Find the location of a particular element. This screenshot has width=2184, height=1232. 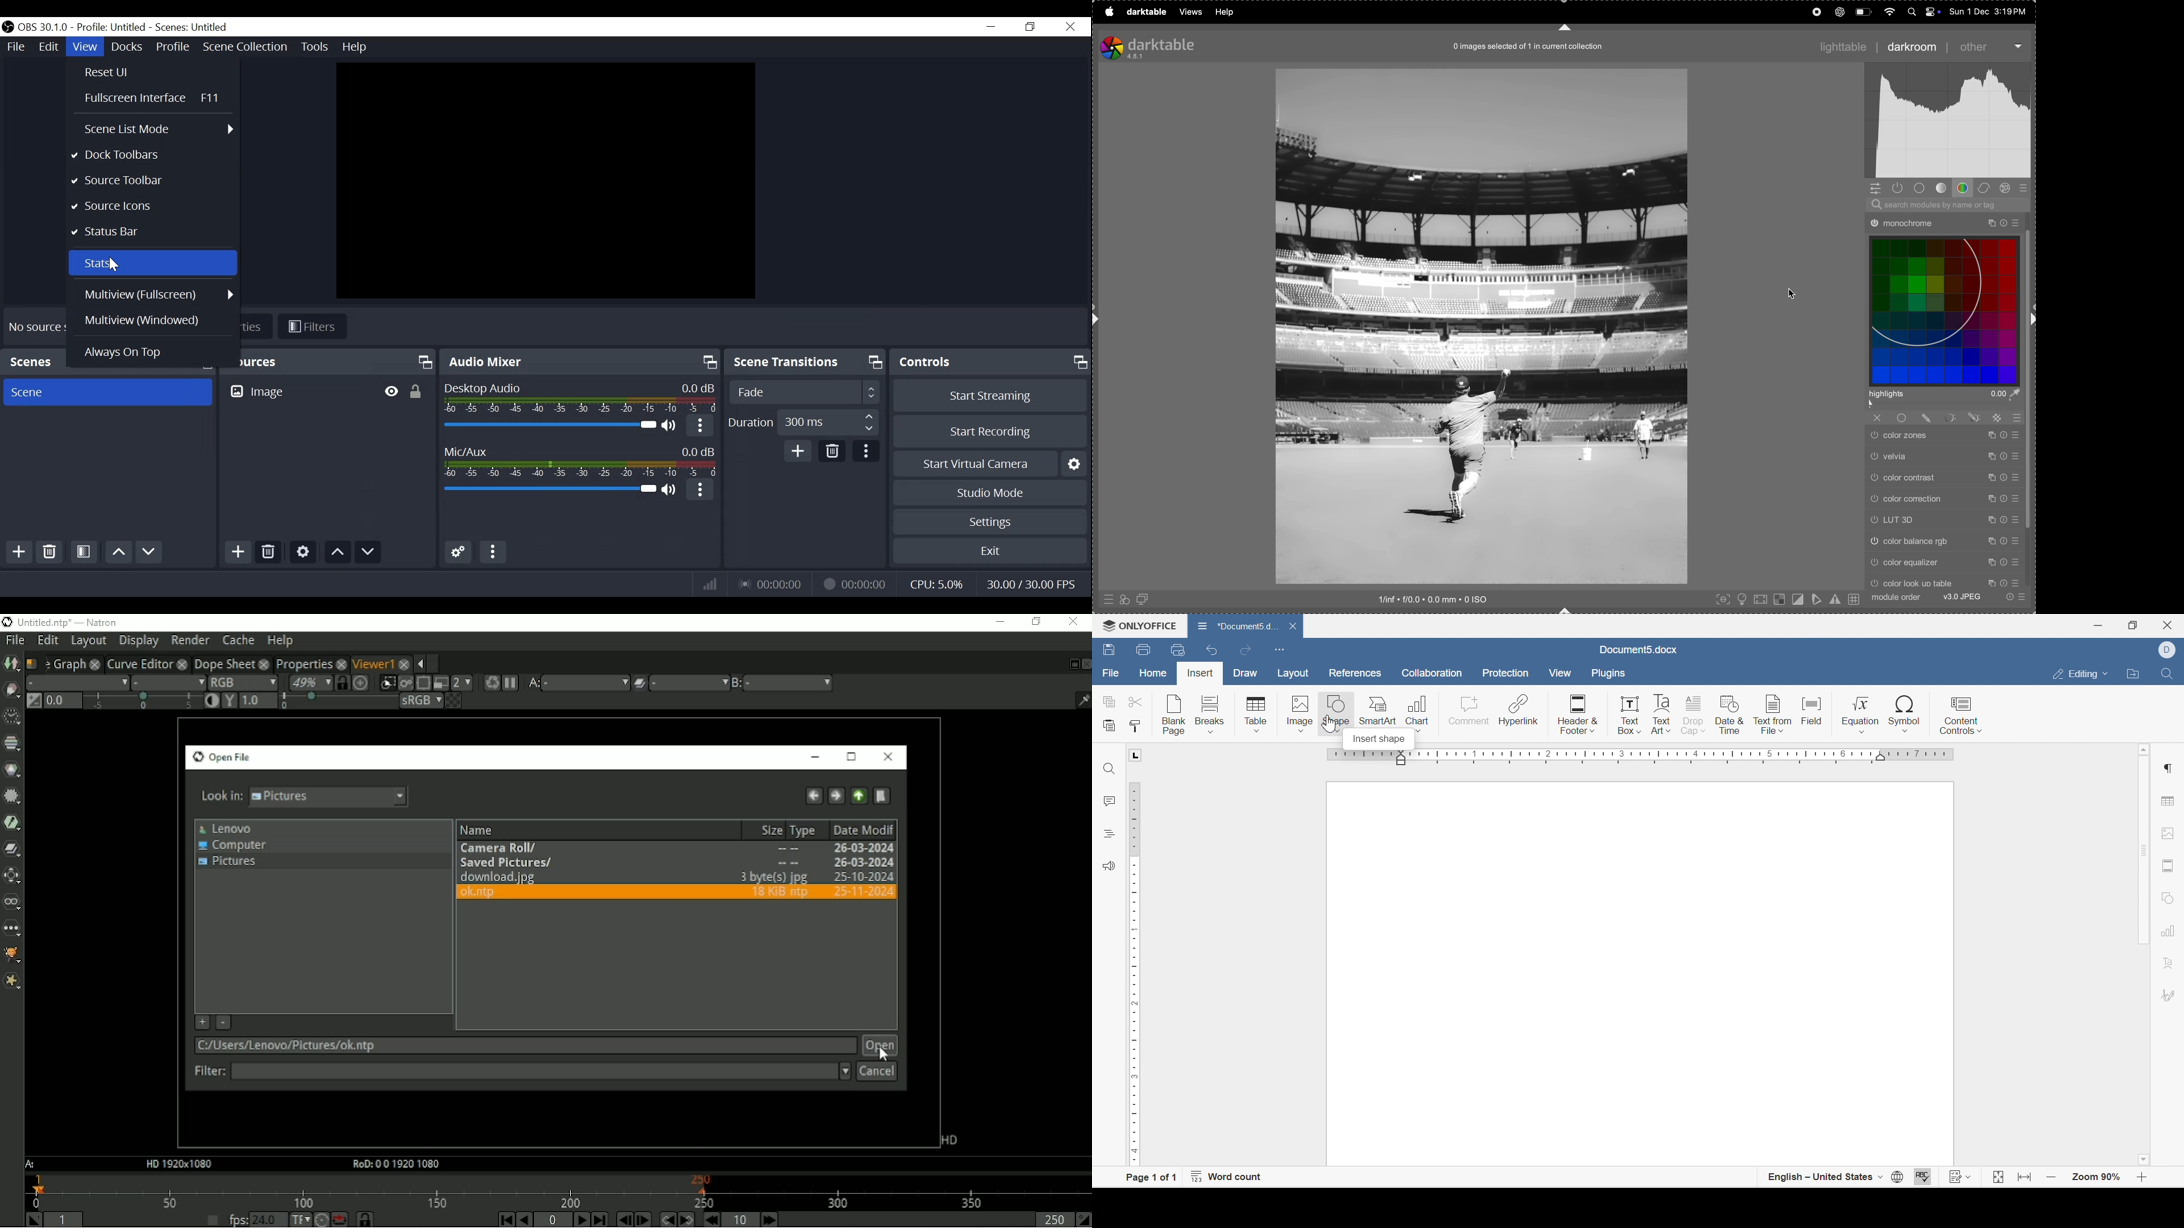

text art settings is located at coordinates (2171, 963).